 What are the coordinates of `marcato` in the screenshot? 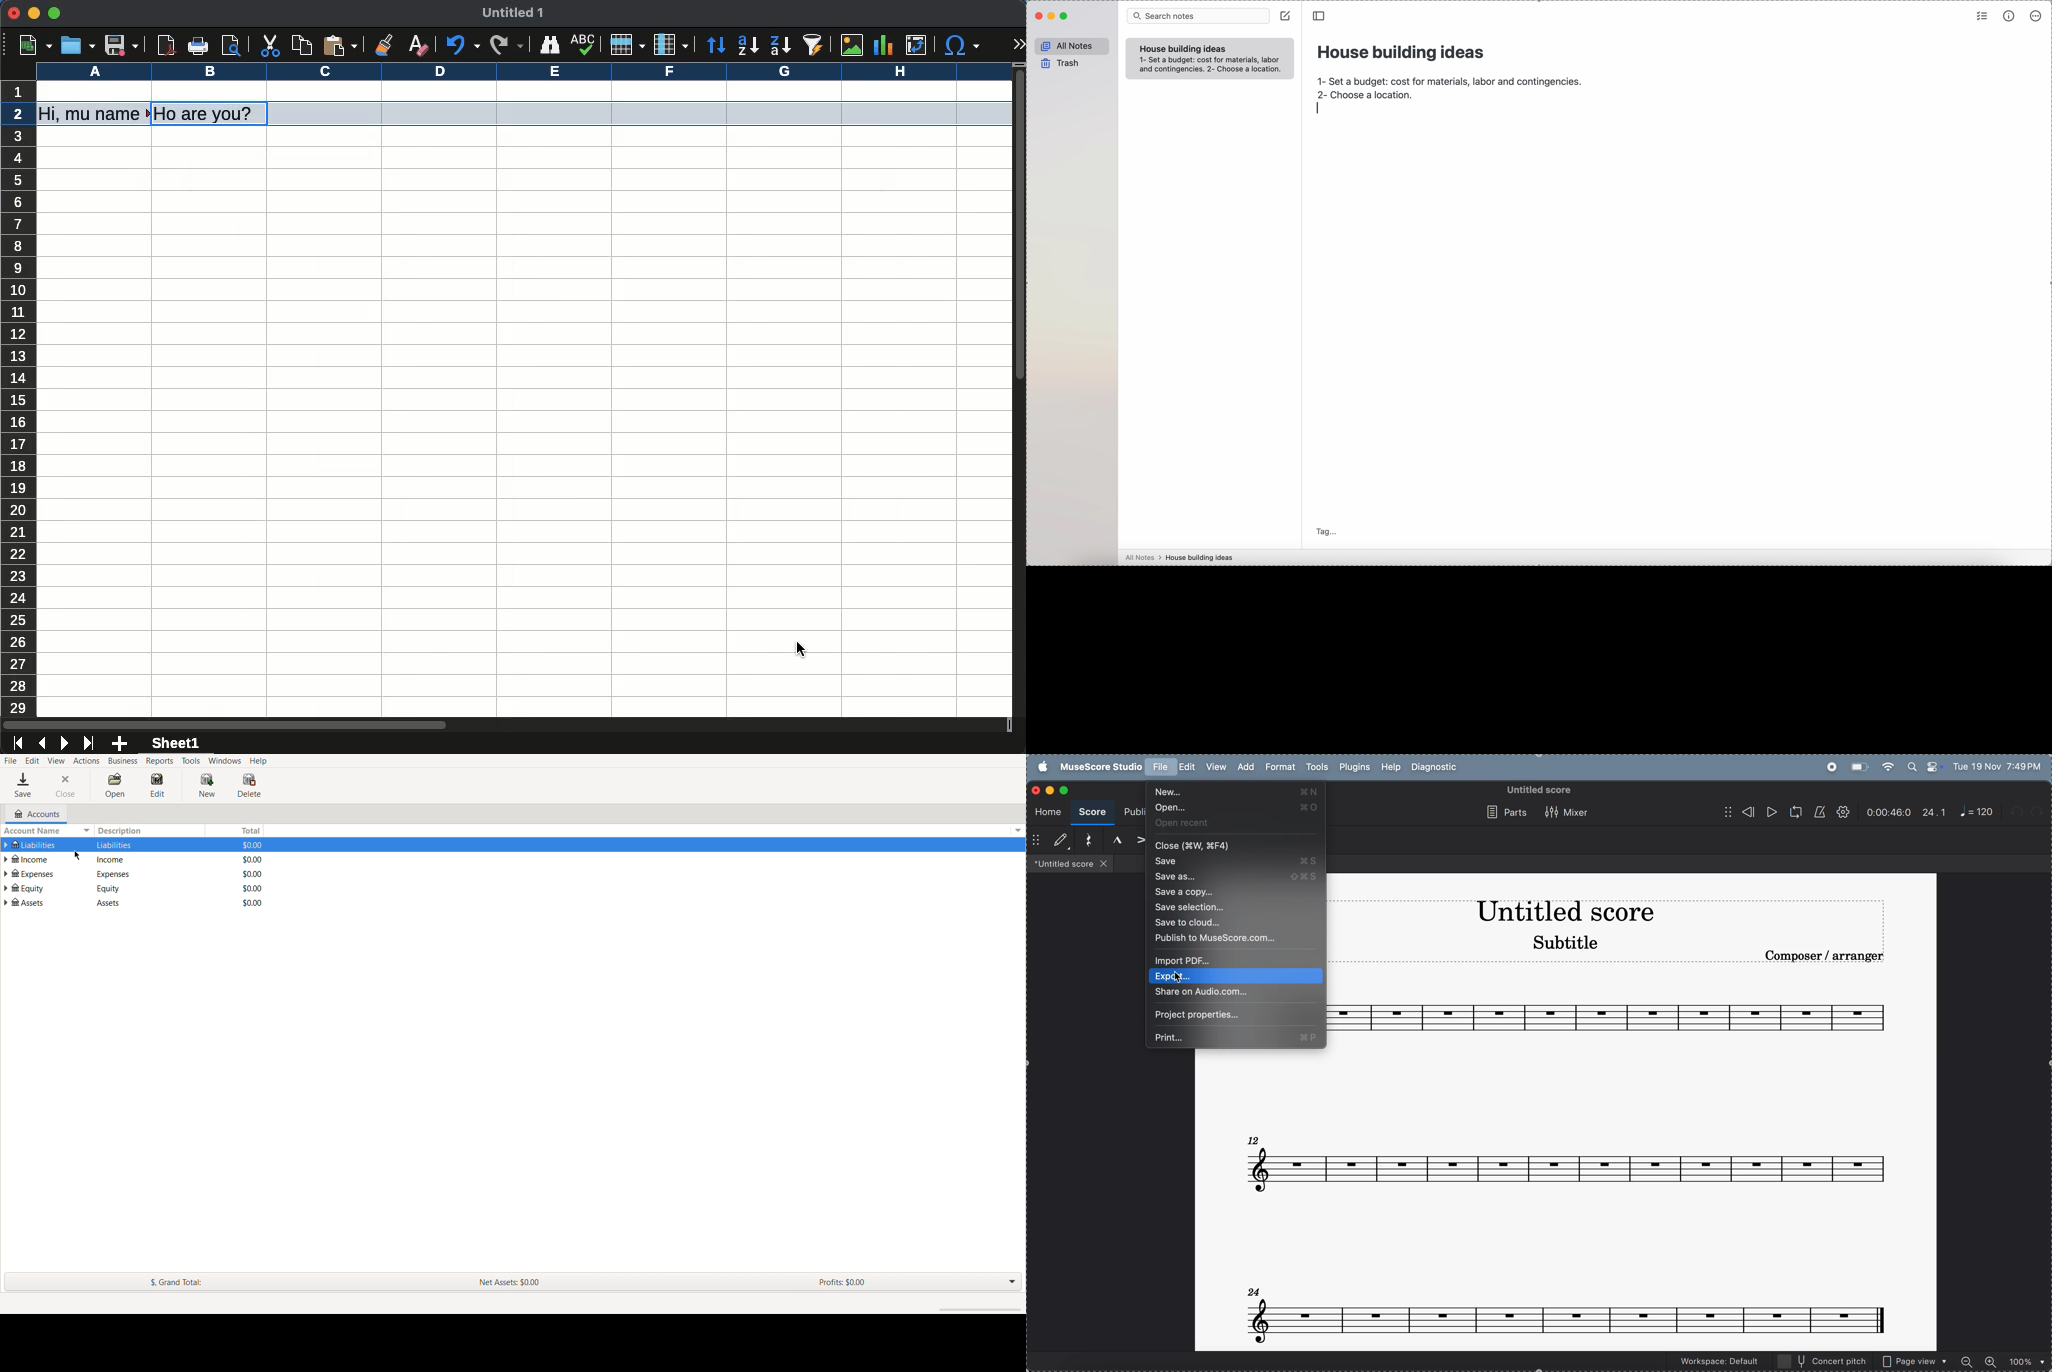 It's located at (1114, 840).